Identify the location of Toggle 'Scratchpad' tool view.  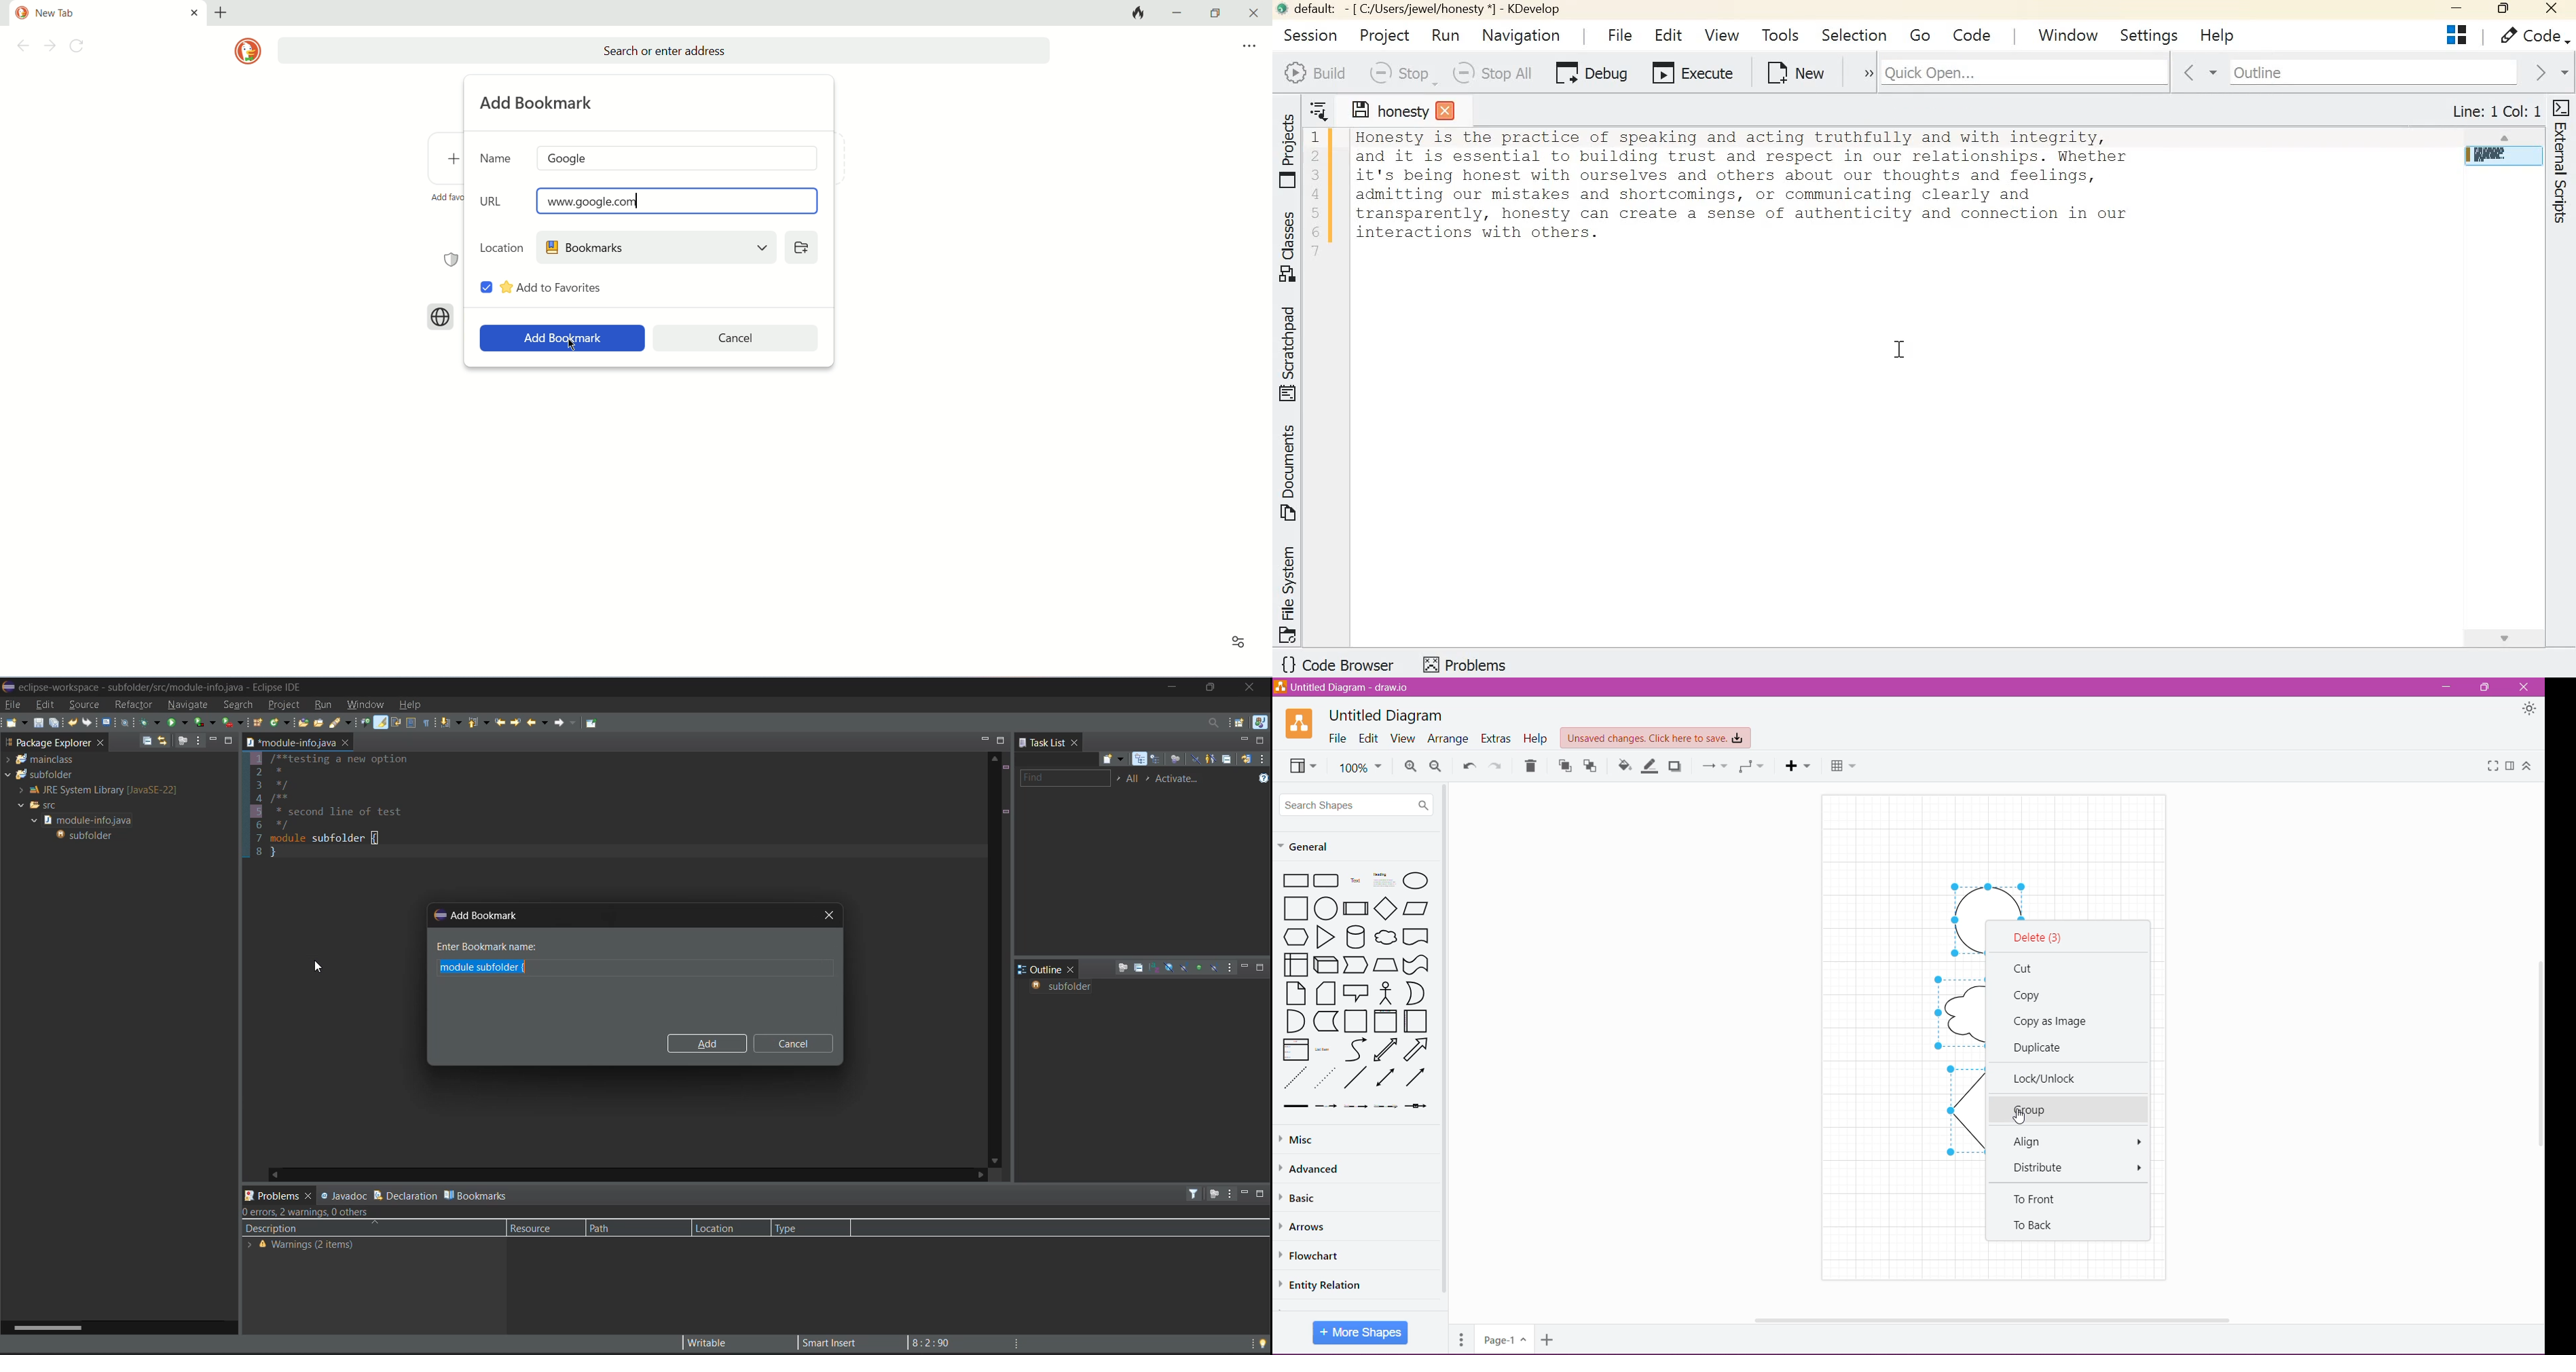
(1291, 352).